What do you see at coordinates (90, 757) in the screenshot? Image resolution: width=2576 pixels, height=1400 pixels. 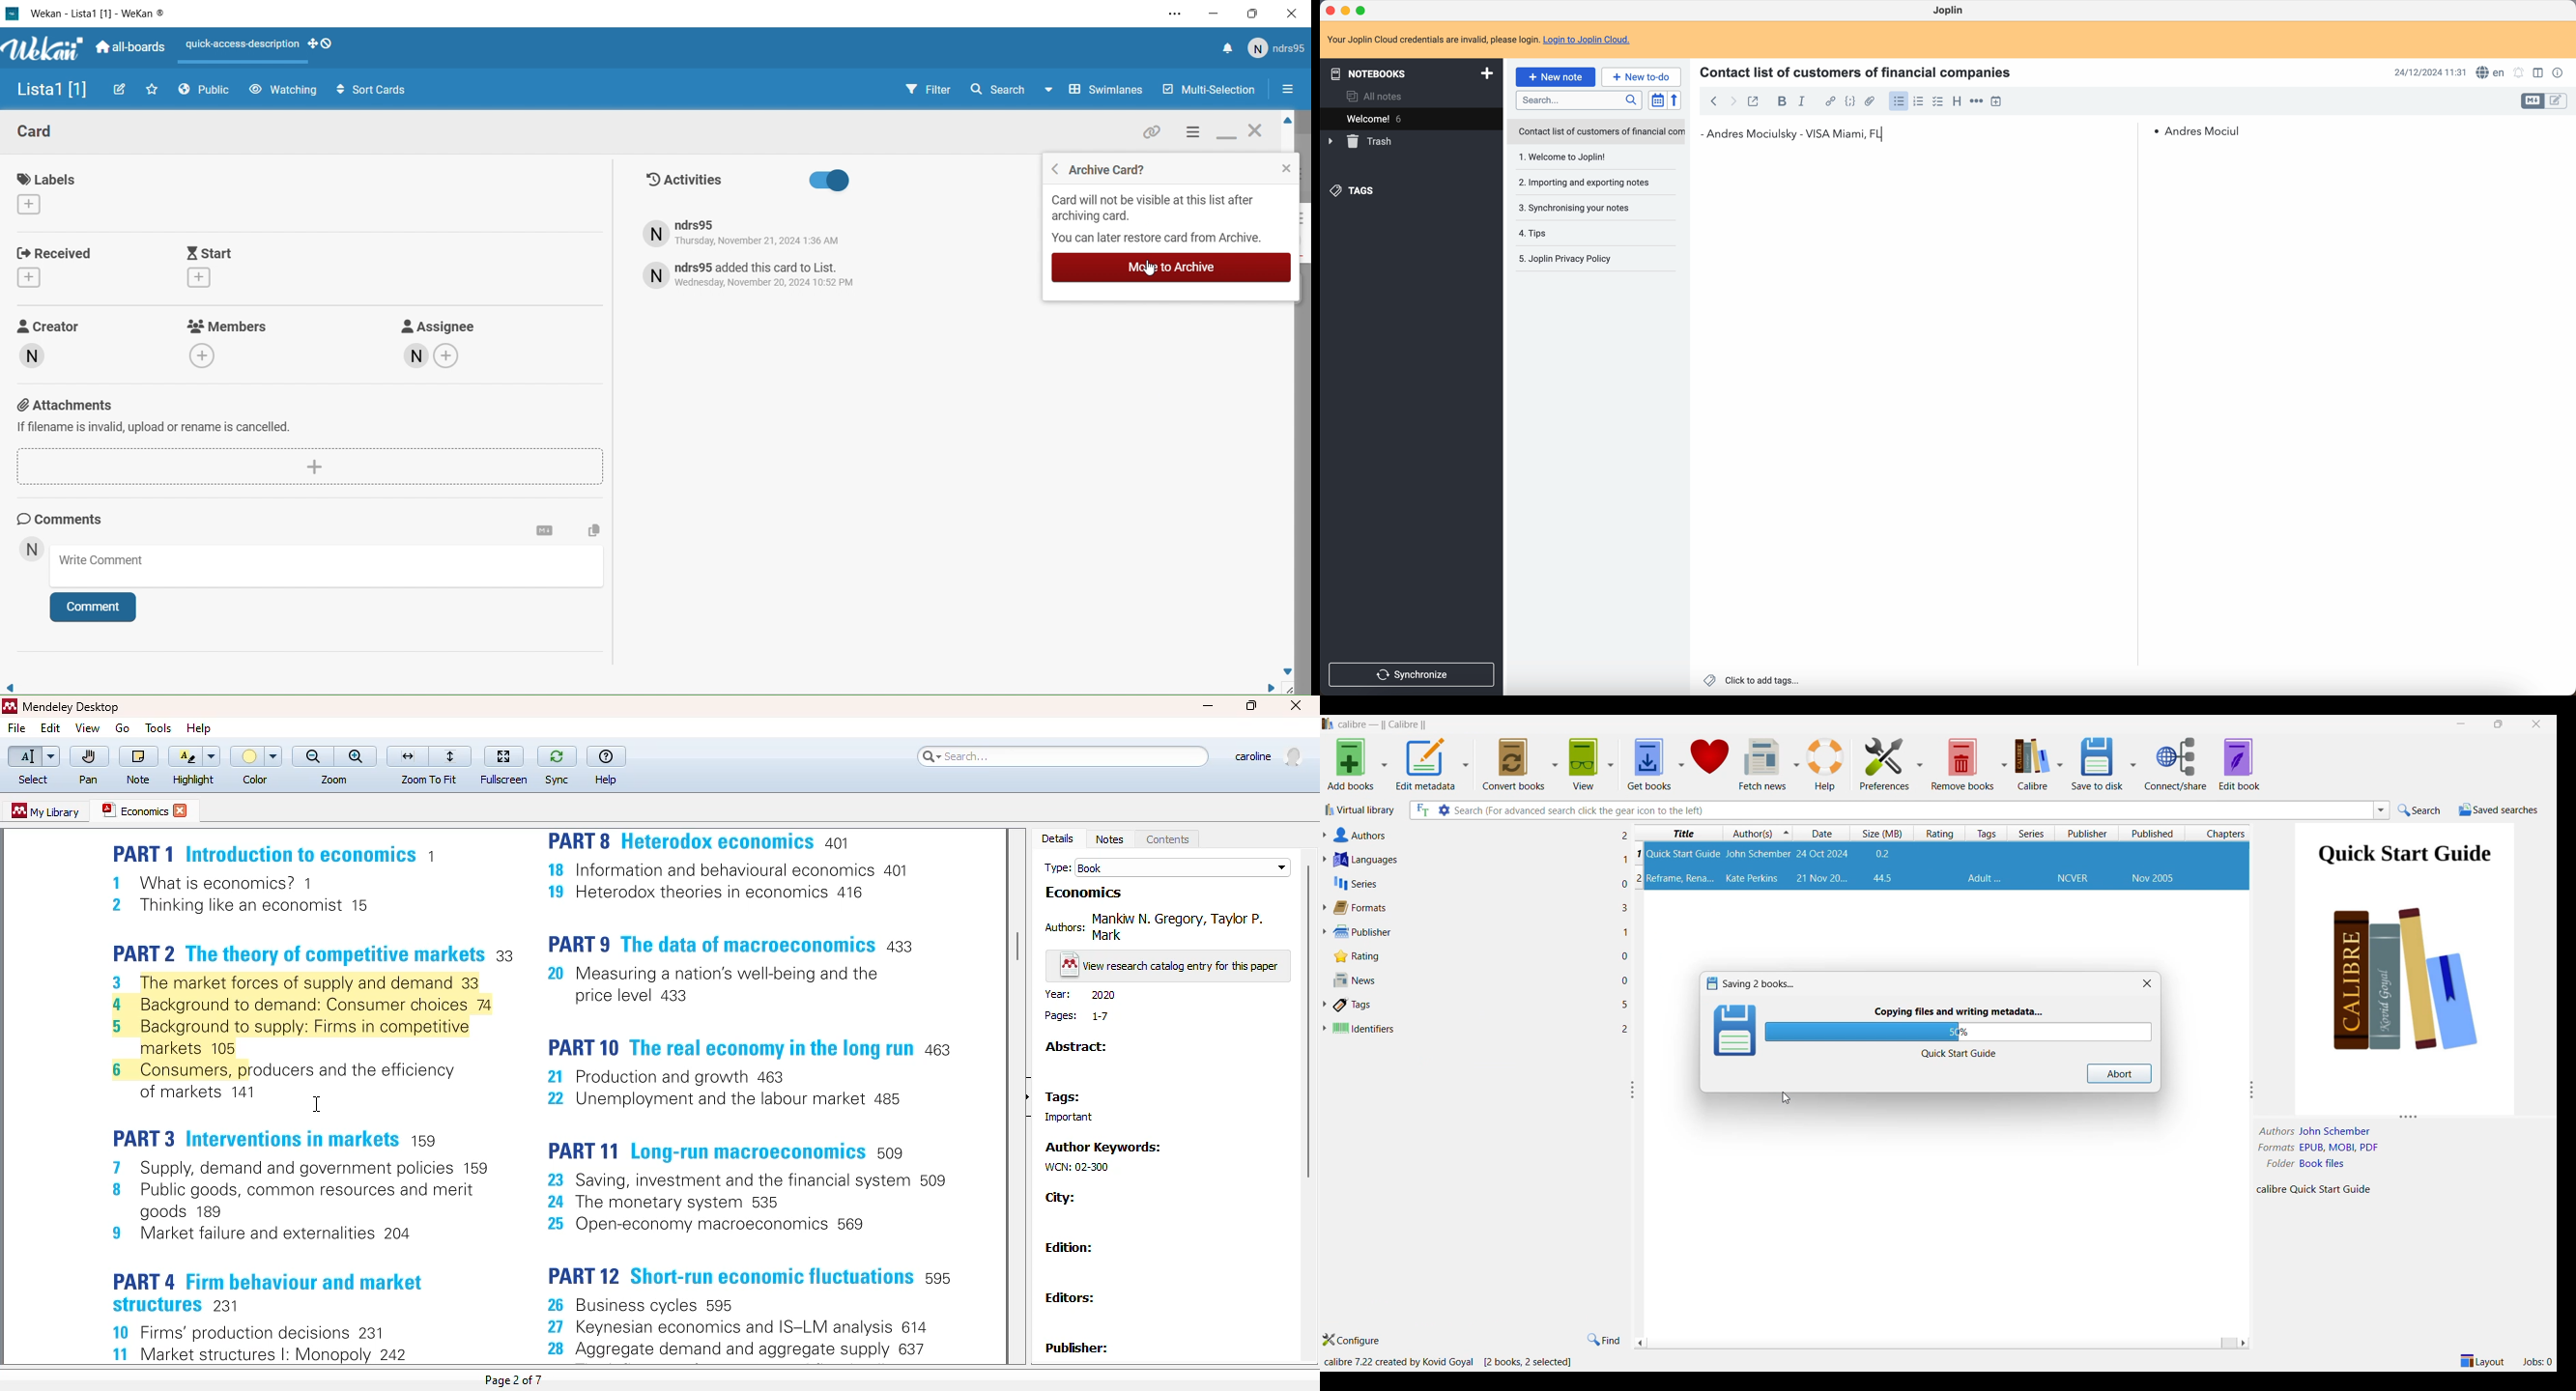 I see `pan` at bounding box center [90, 757].